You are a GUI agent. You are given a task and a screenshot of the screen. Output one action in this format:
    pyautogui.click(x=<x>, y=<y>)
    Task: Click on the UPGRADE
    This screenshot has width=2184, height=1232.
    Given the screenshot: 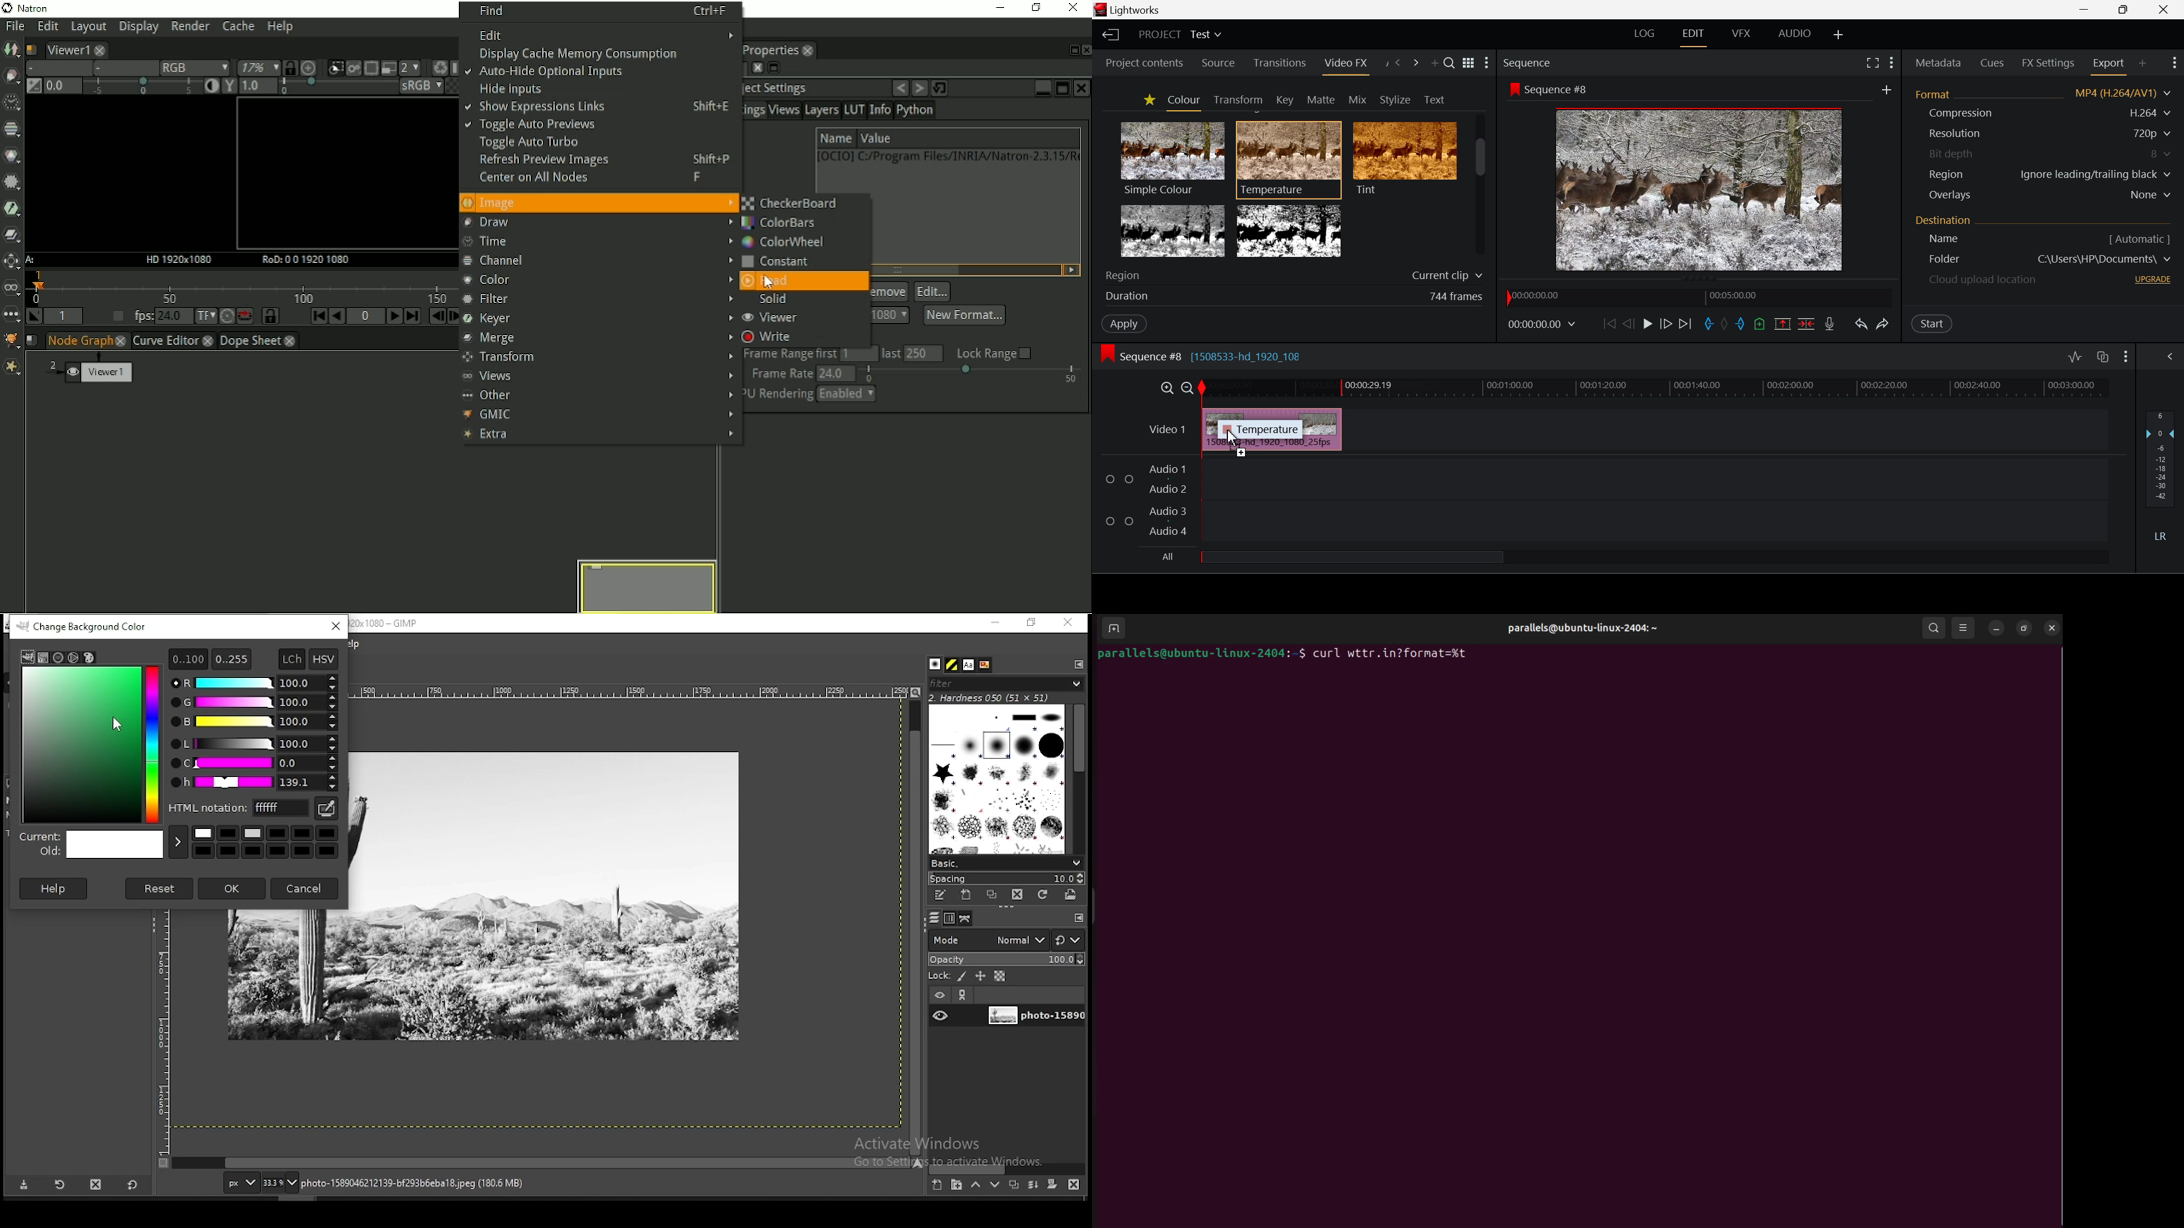 What is the action you would take?
    pyautogui.click(x=2153, y=279)
    